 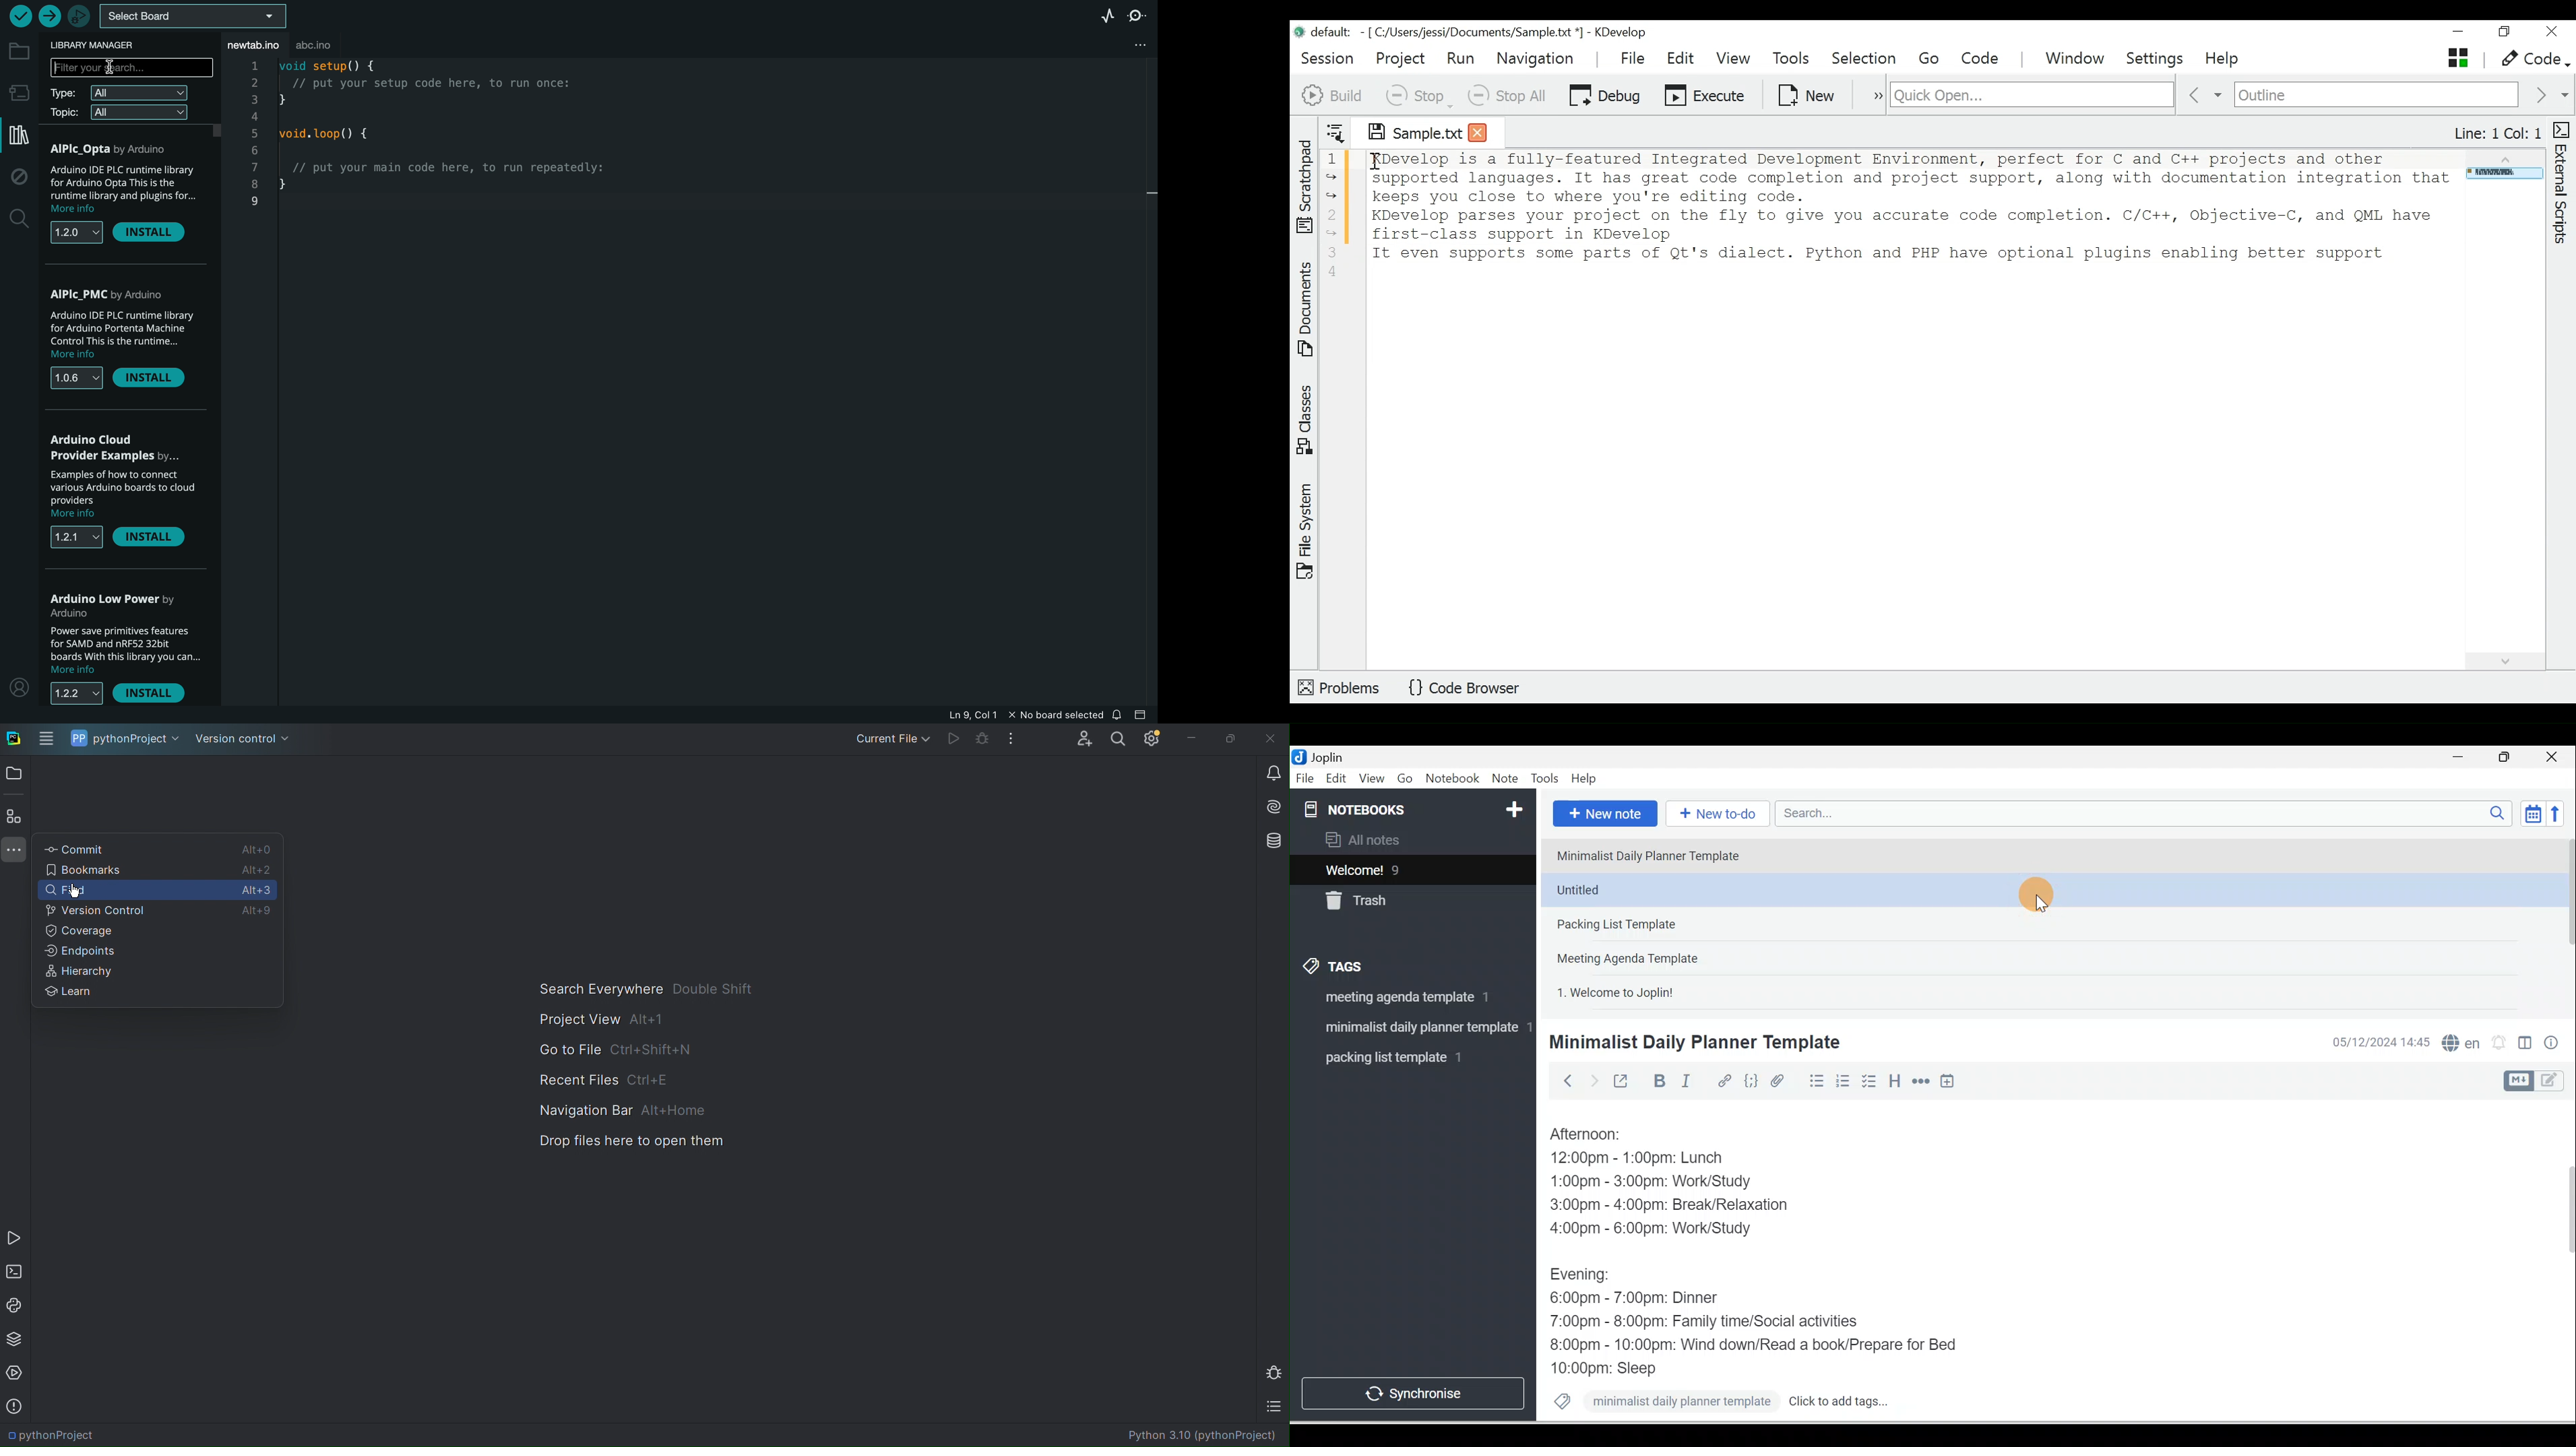 What do you see at coordinates (1658, 855) in the screenshot?
I see `Note 1` at bounding box center [1658, 855].